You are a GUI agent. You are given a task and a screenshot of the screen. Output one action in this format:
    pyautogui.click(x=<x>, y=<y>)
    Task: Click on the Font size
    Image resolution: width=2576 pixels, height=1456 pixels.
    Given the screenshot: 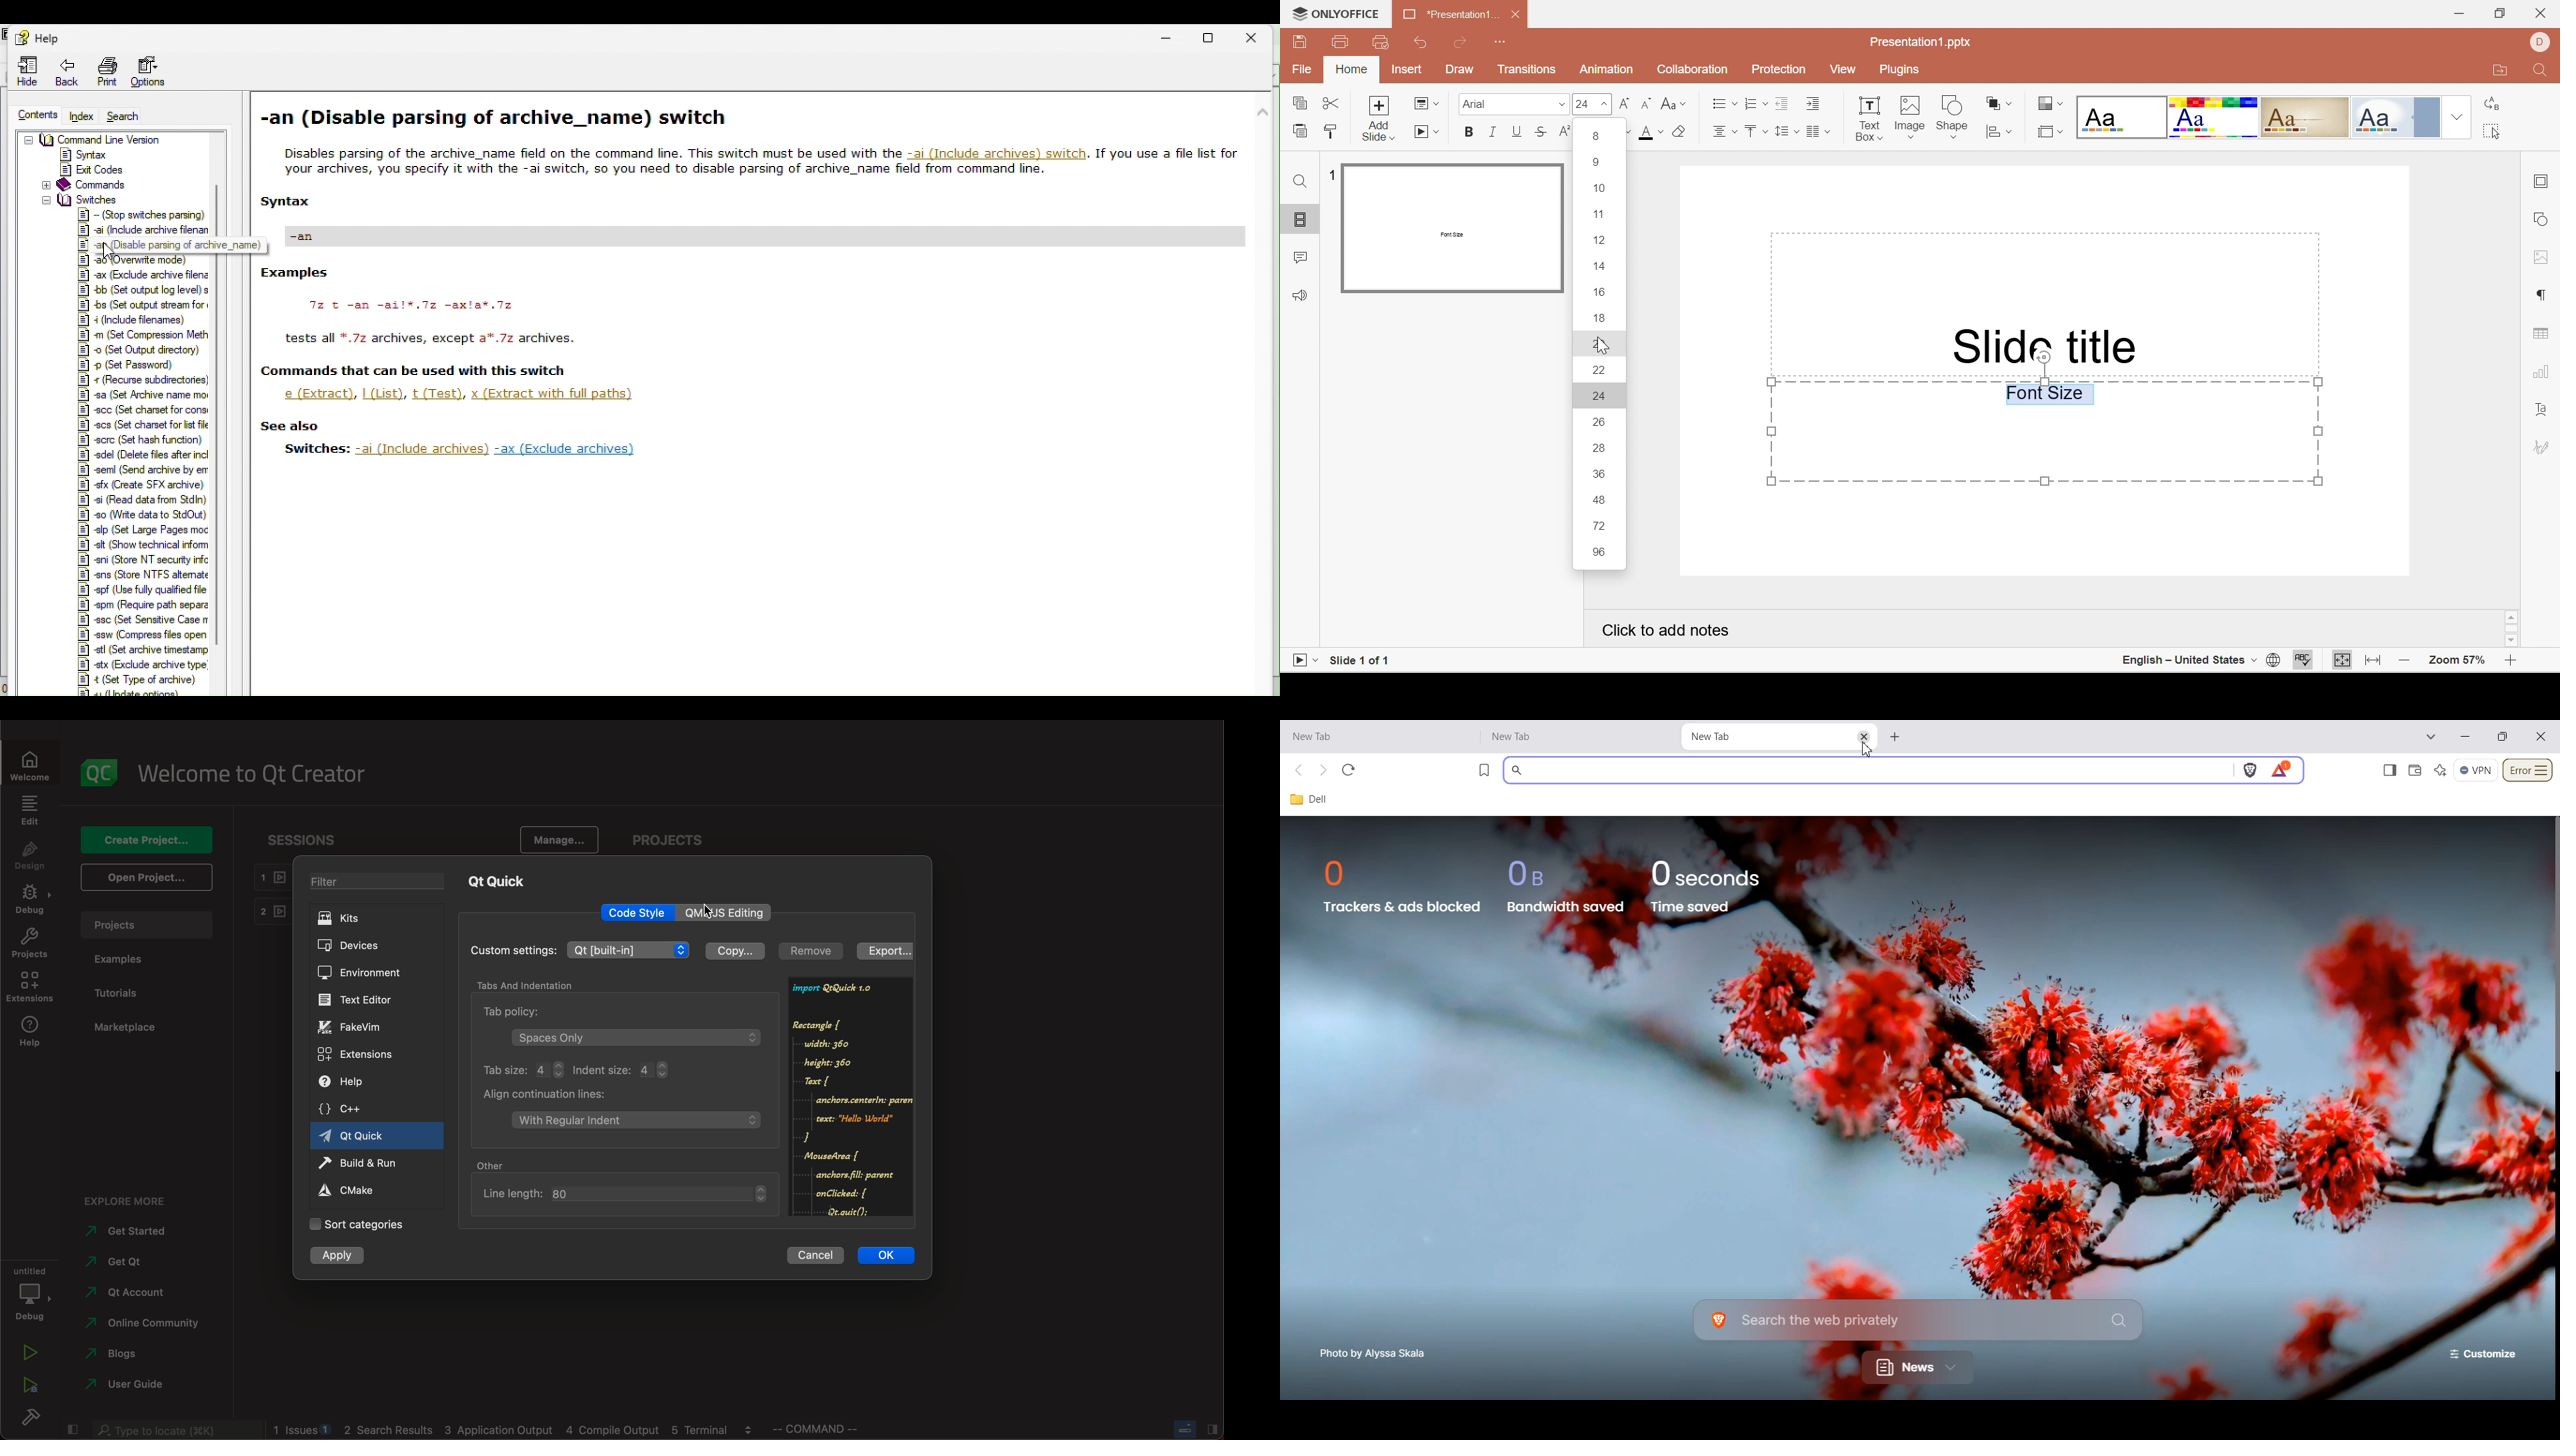 What is the action you would take?
    pyautogui.click(x=1663, y=129)
    